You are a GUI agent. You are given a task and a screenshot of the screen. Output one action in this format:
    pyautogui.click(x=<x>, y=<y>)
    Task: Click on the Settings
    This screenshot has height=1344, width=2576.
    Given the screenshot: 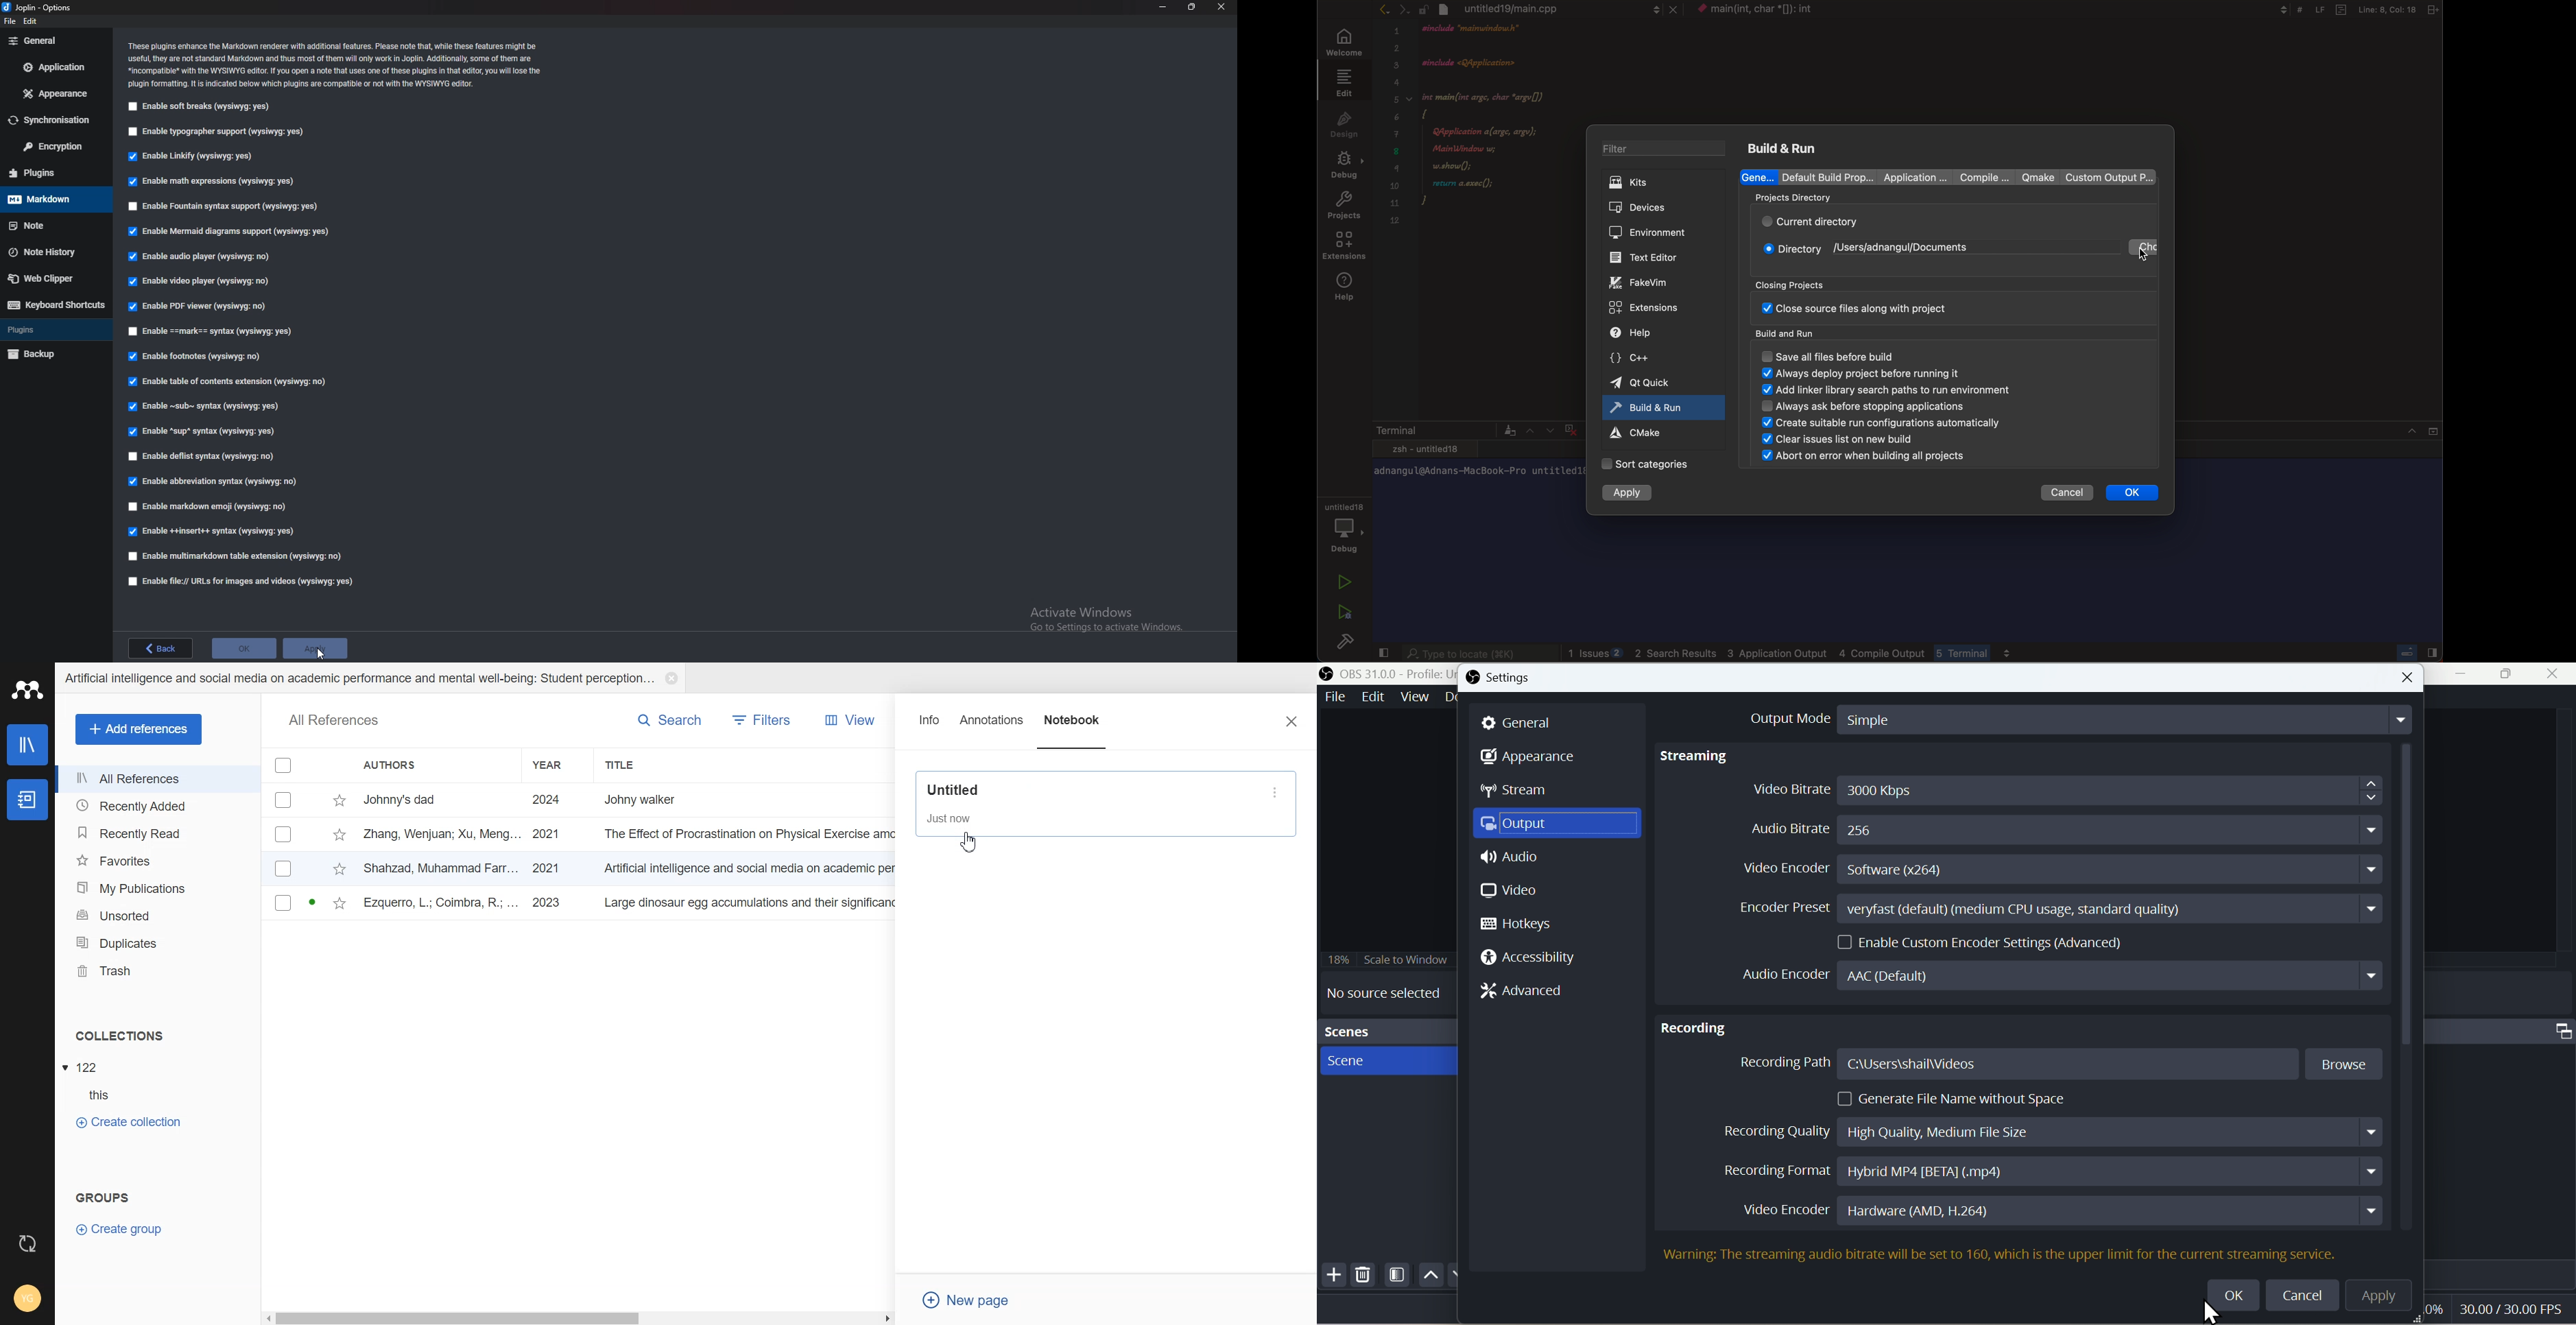 What is the action you would take?
    pyautogui.click(x=1508, y=679)
    